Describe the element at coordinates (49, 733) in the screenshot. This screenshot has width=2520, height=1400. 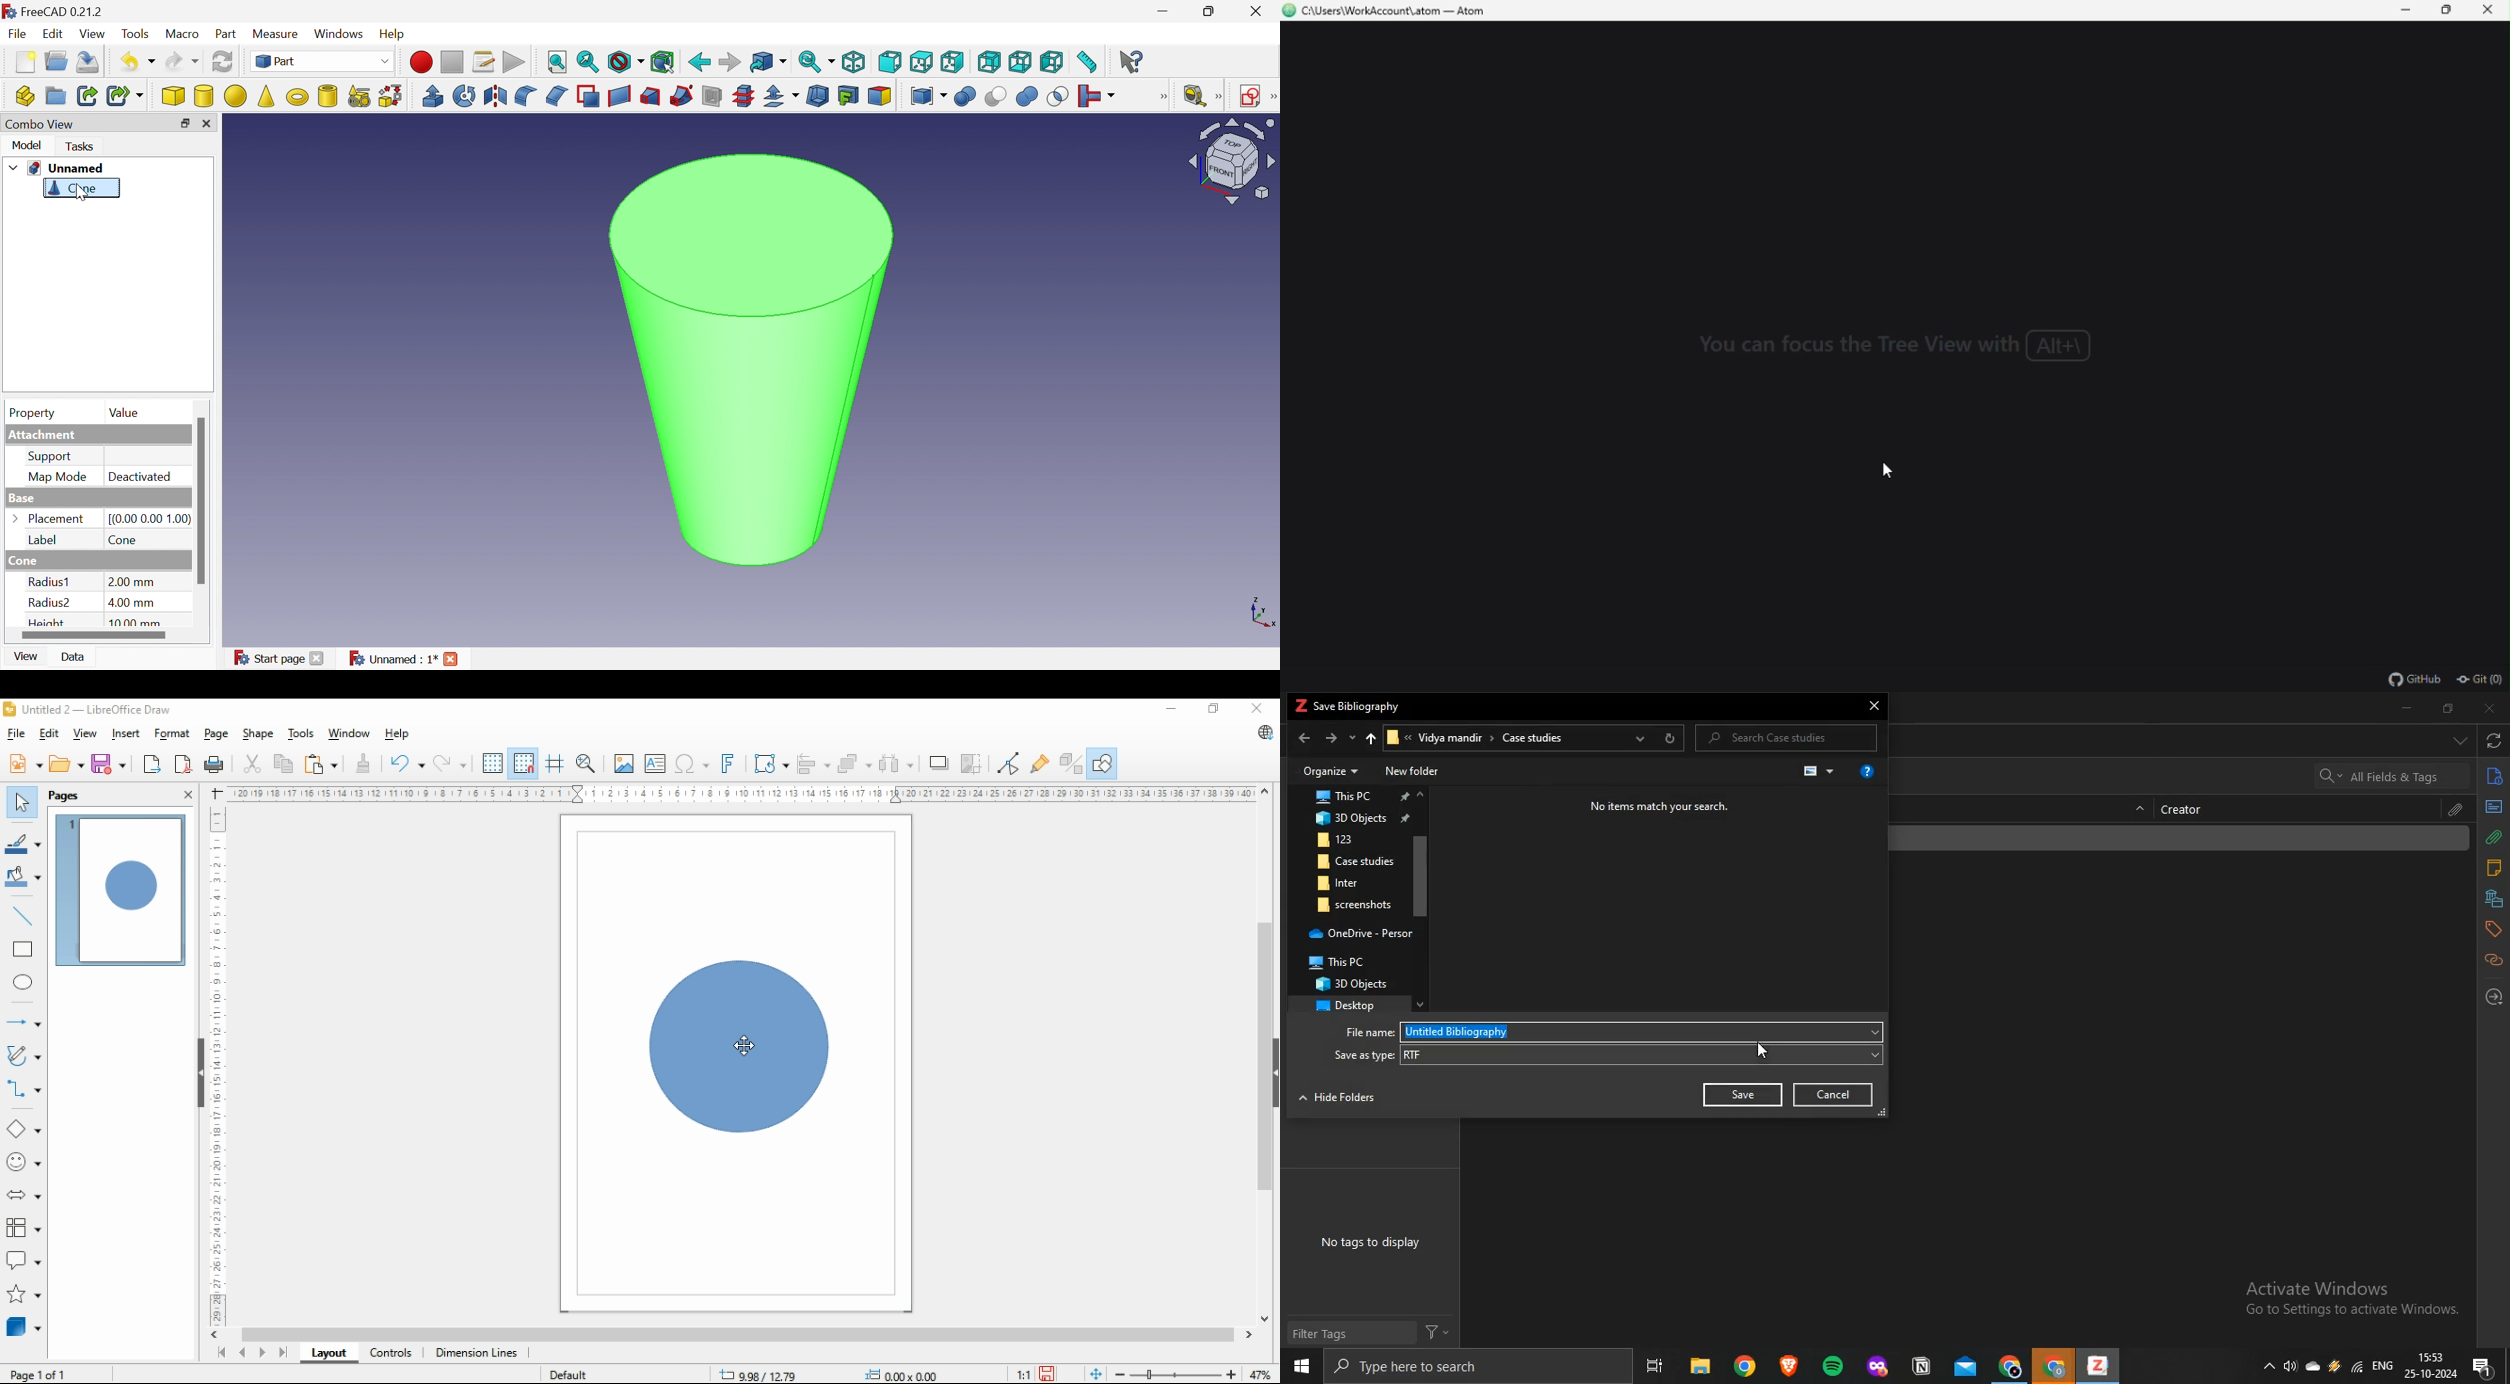
I see `edit` at that location.